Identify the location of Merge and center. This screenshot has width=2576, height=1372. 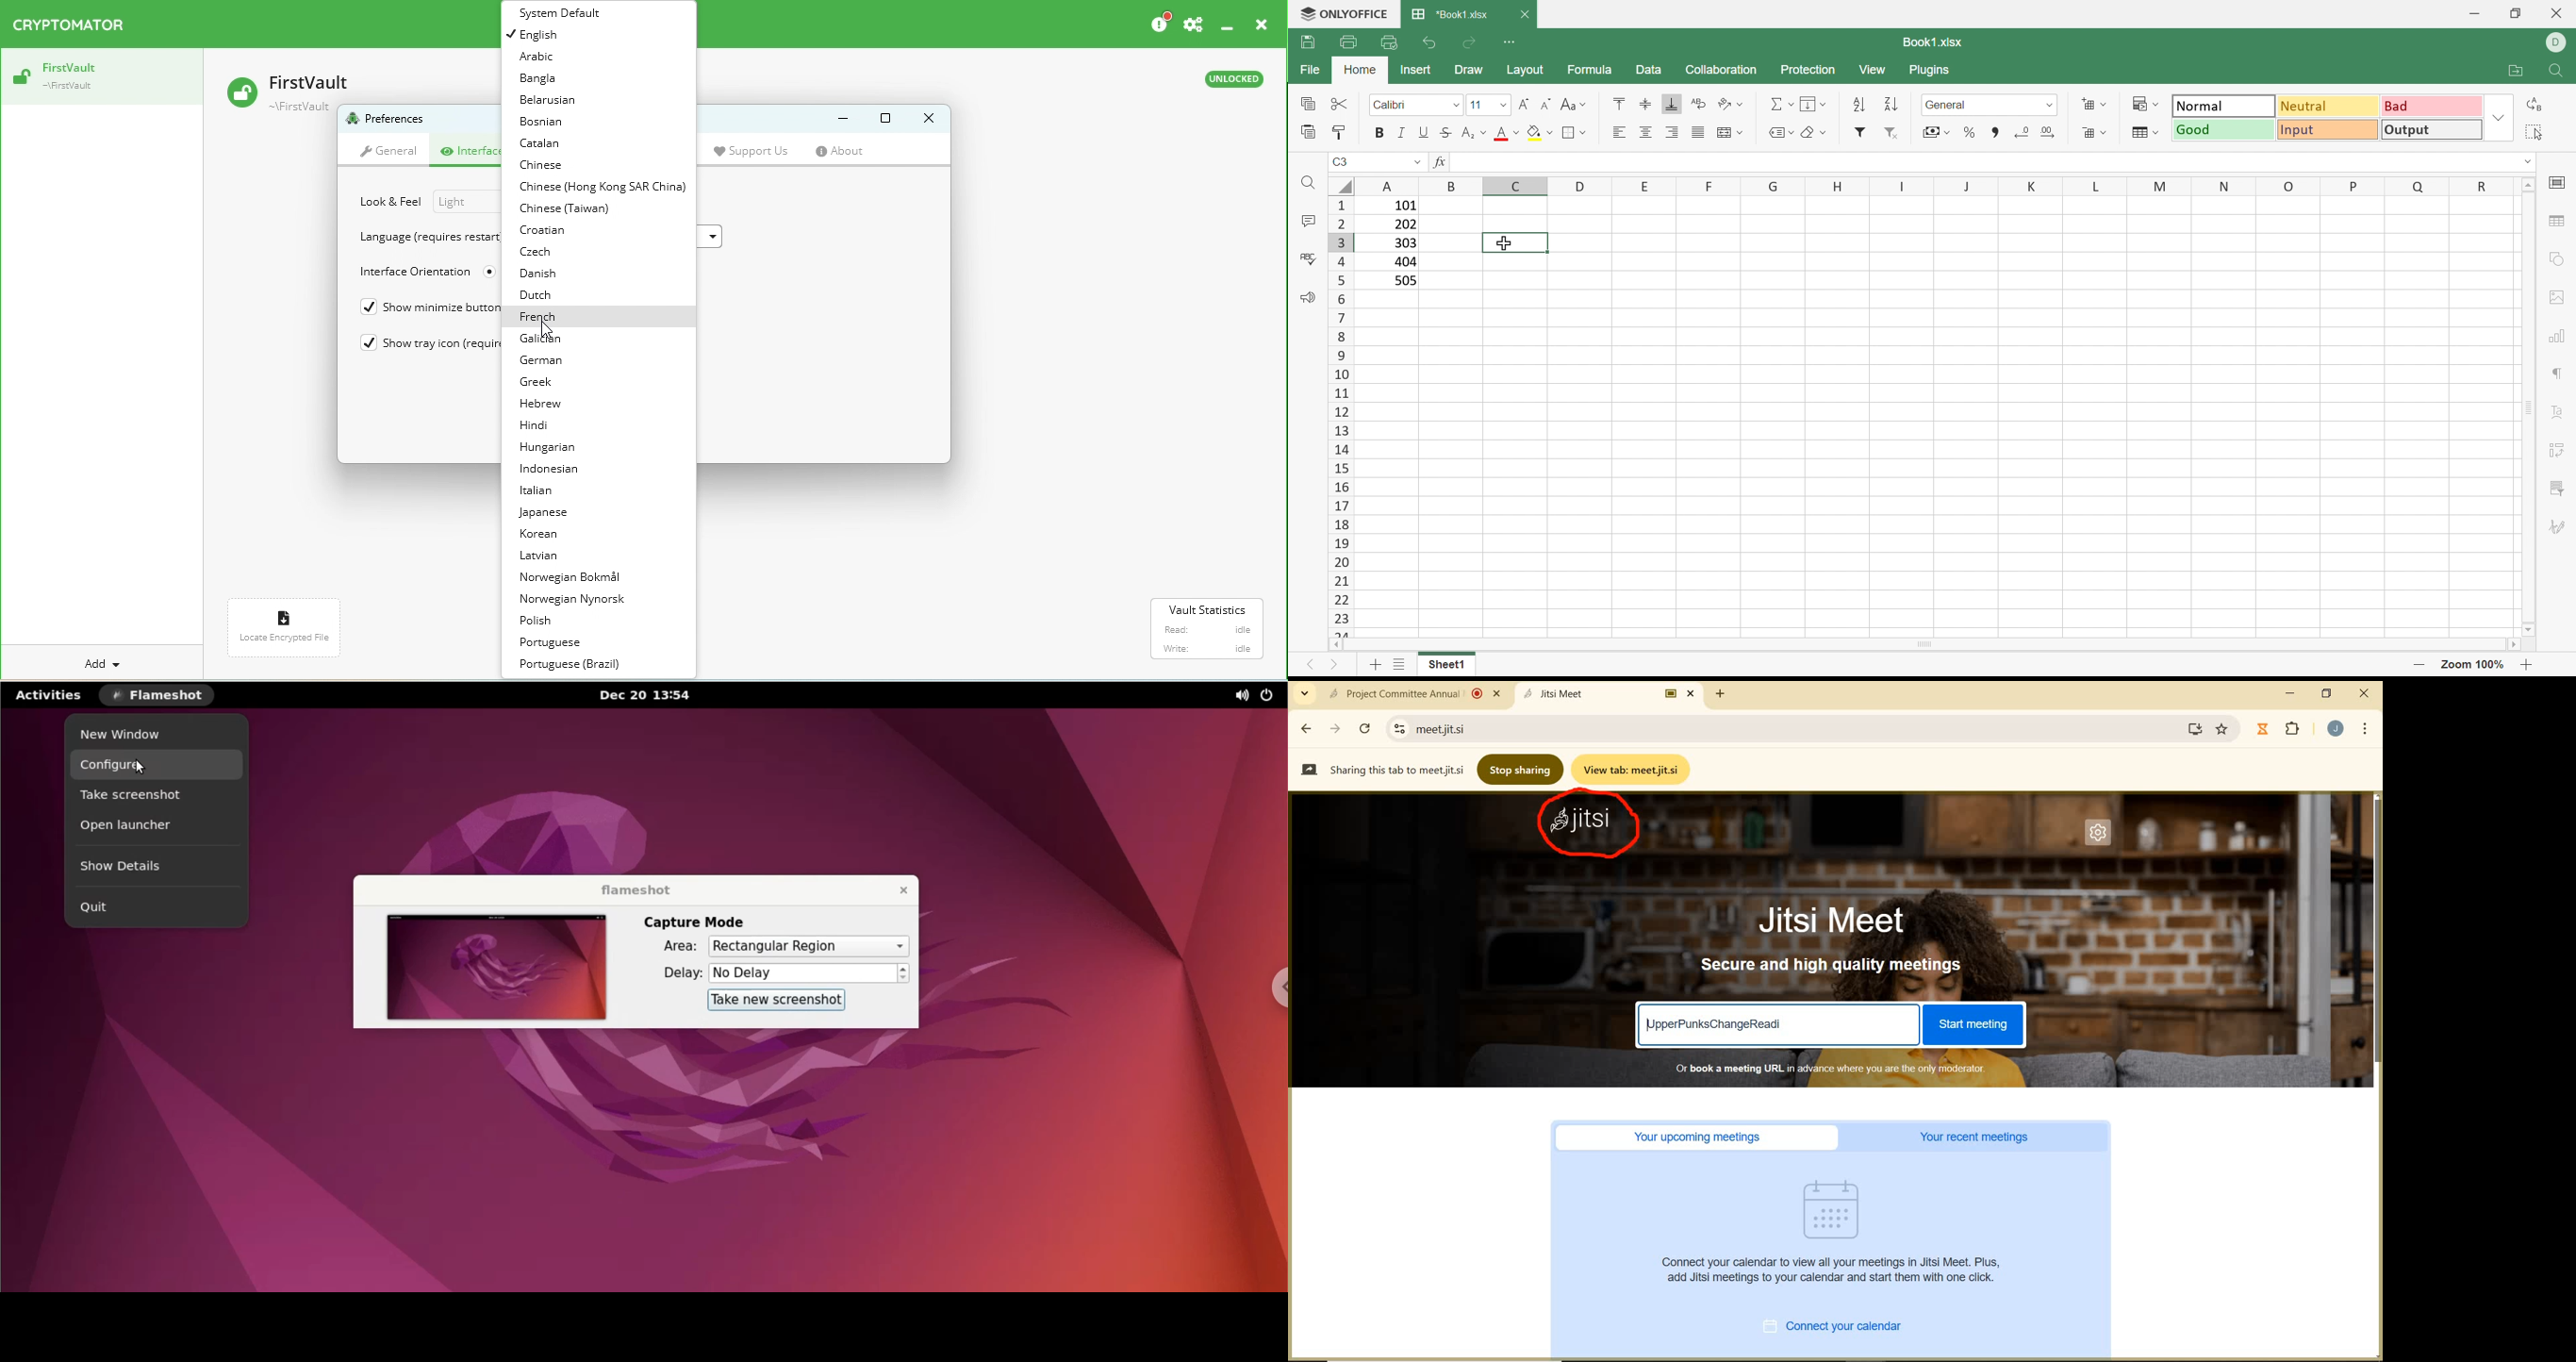
(1732, 131).